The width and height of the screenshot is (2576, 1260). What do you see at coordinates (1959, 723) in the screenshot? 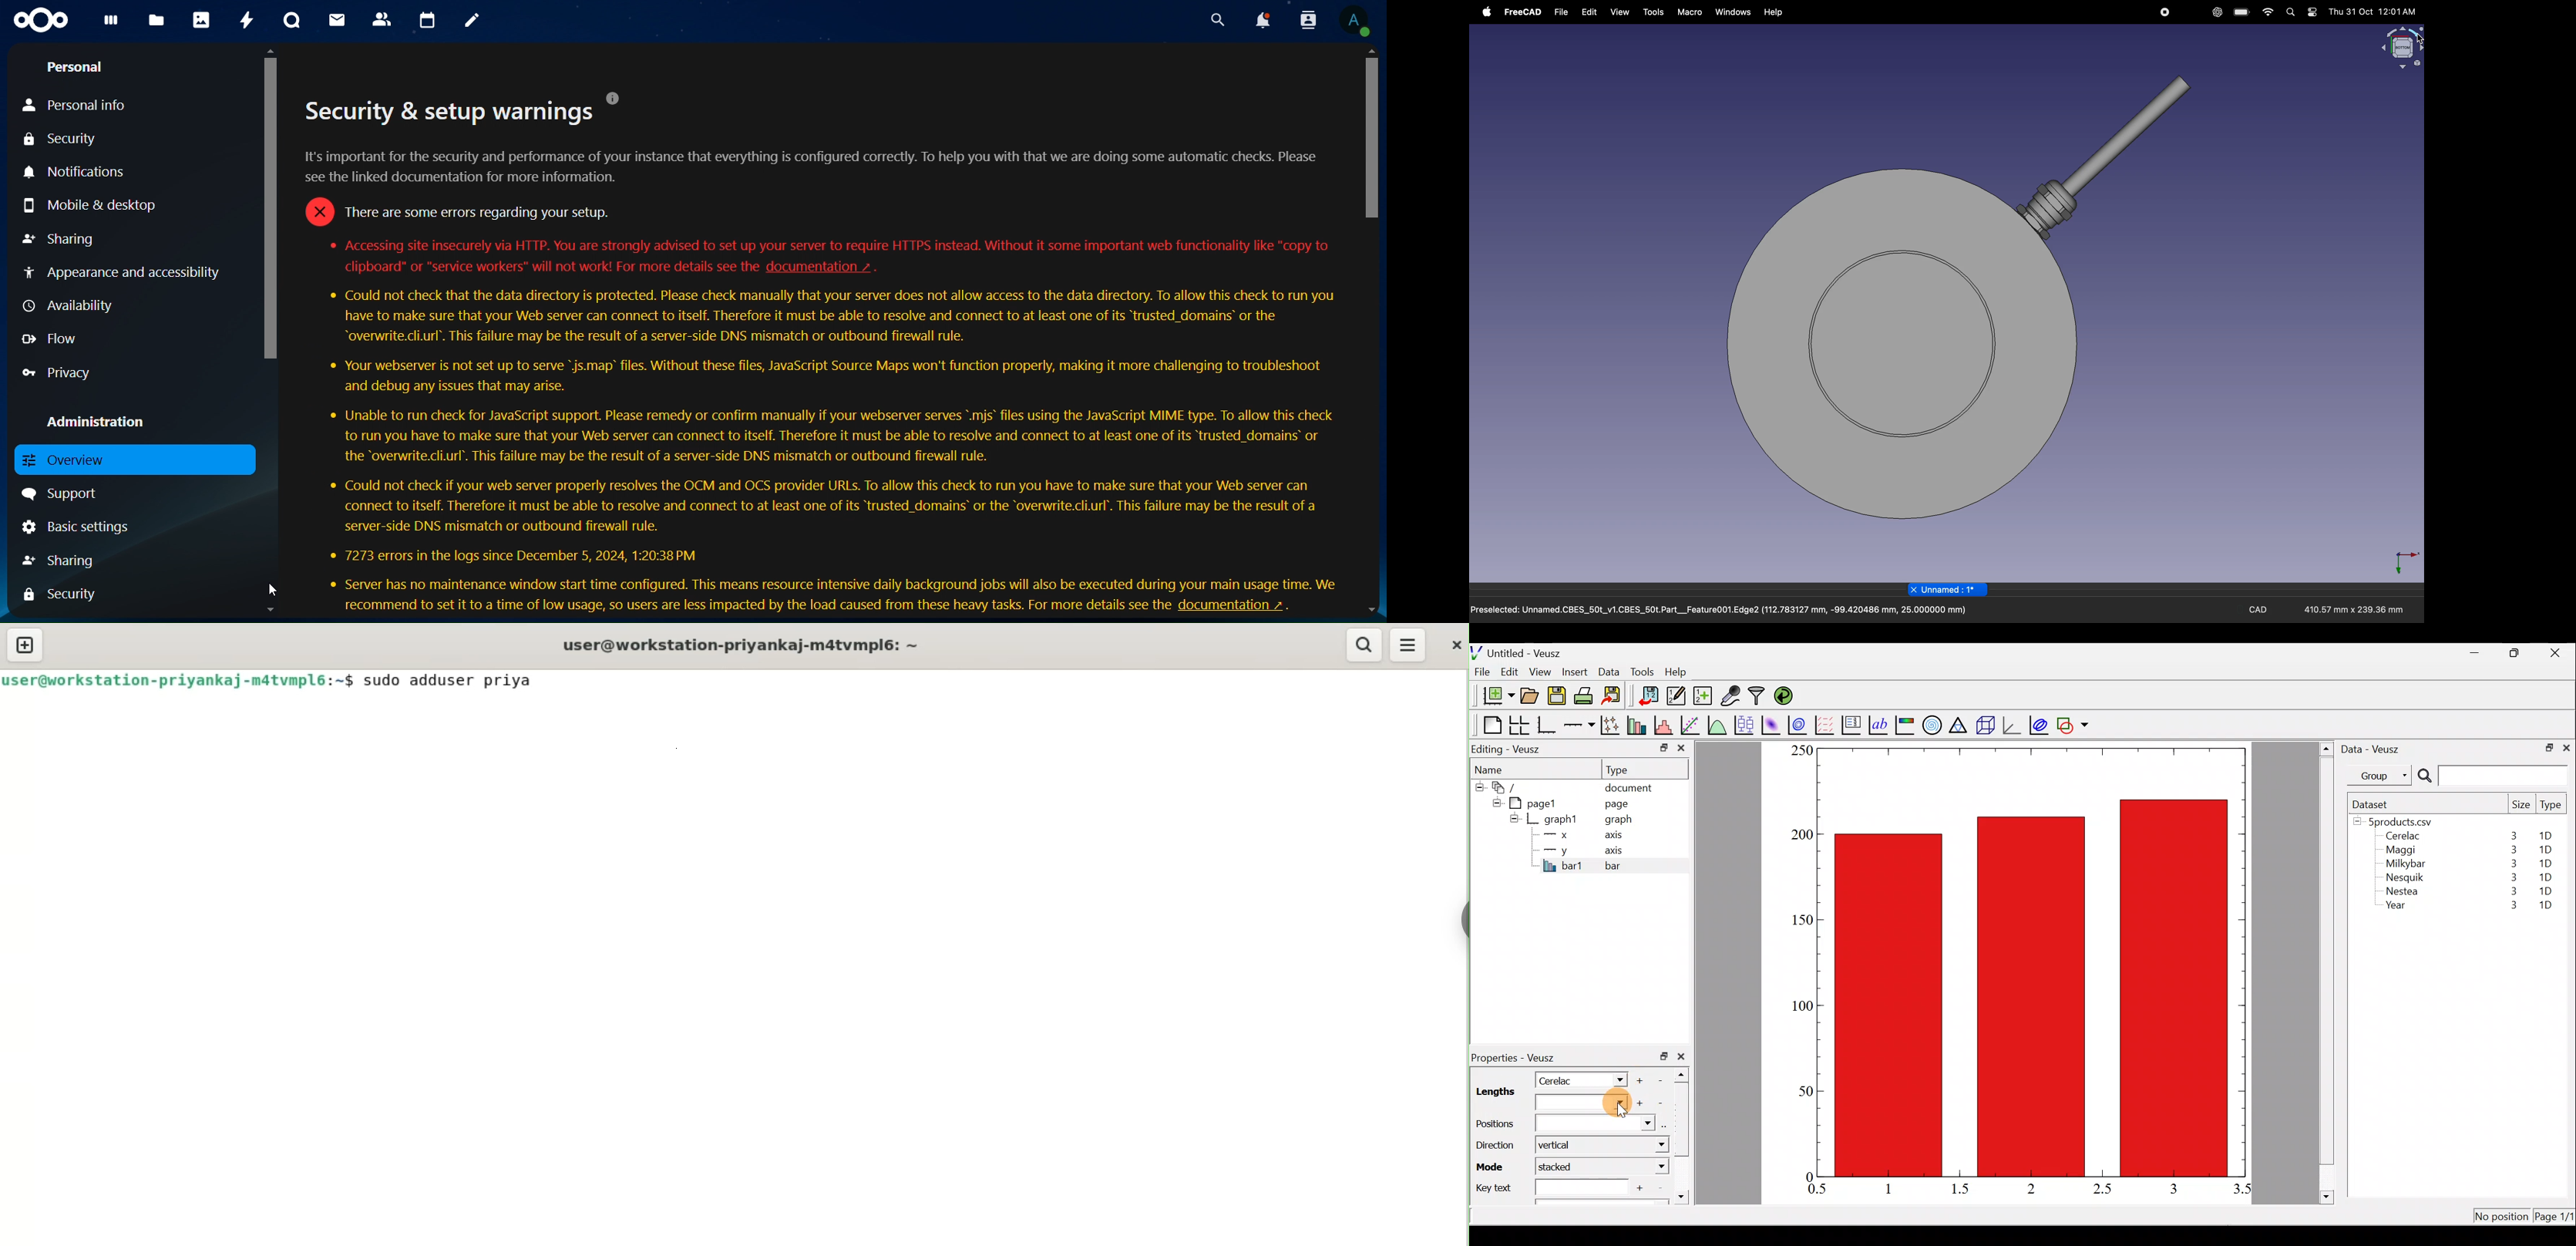
I see `Ternary graph` at bounding box center [1959, 723].